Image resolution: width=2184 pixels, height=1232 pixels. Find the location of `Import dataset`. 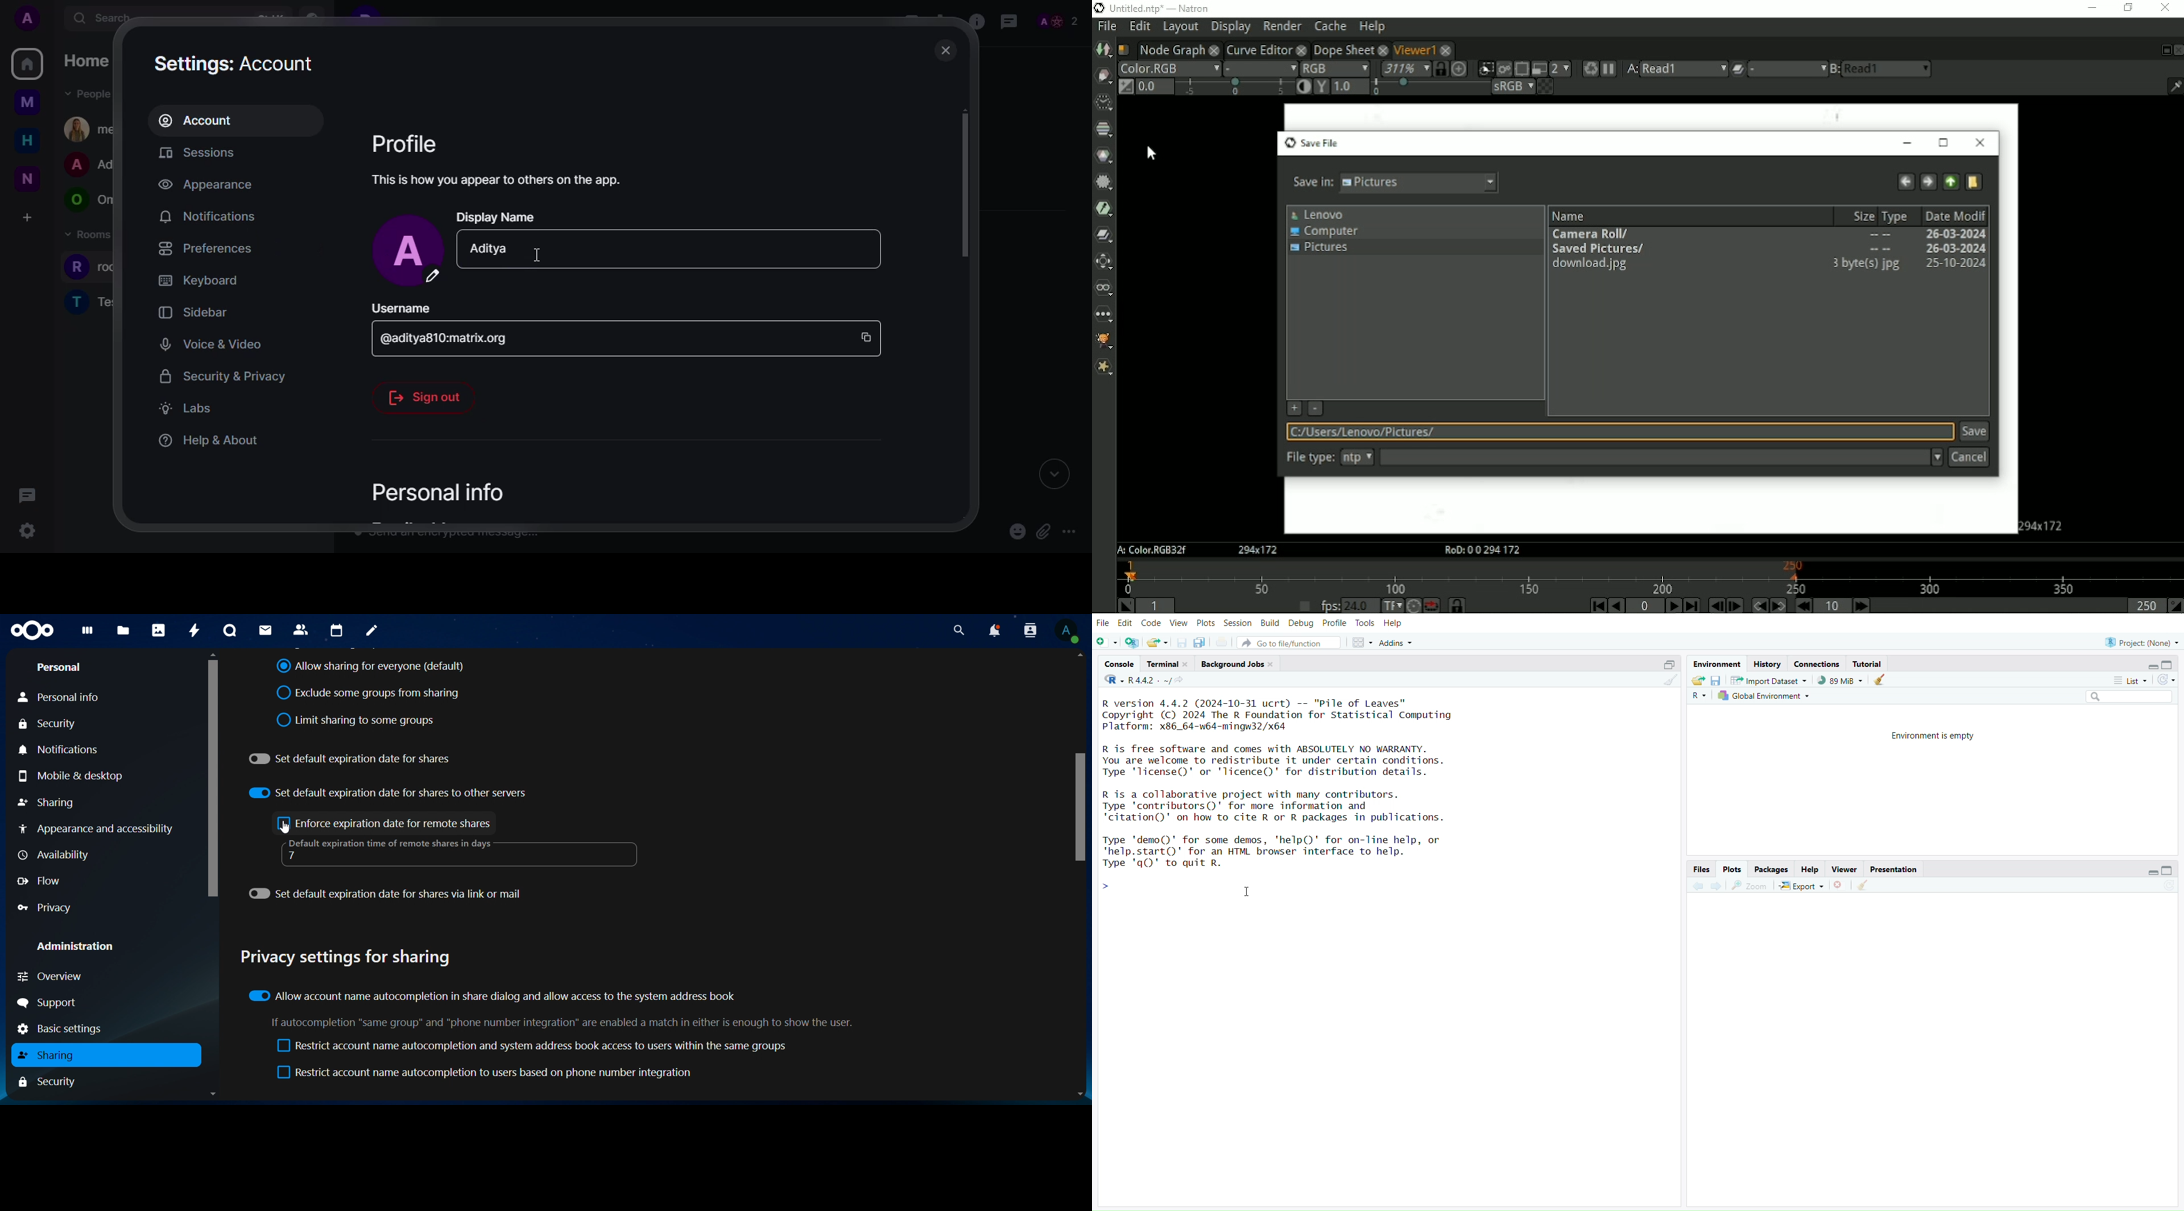

Import dataset is located at coordinates (1769, 682).